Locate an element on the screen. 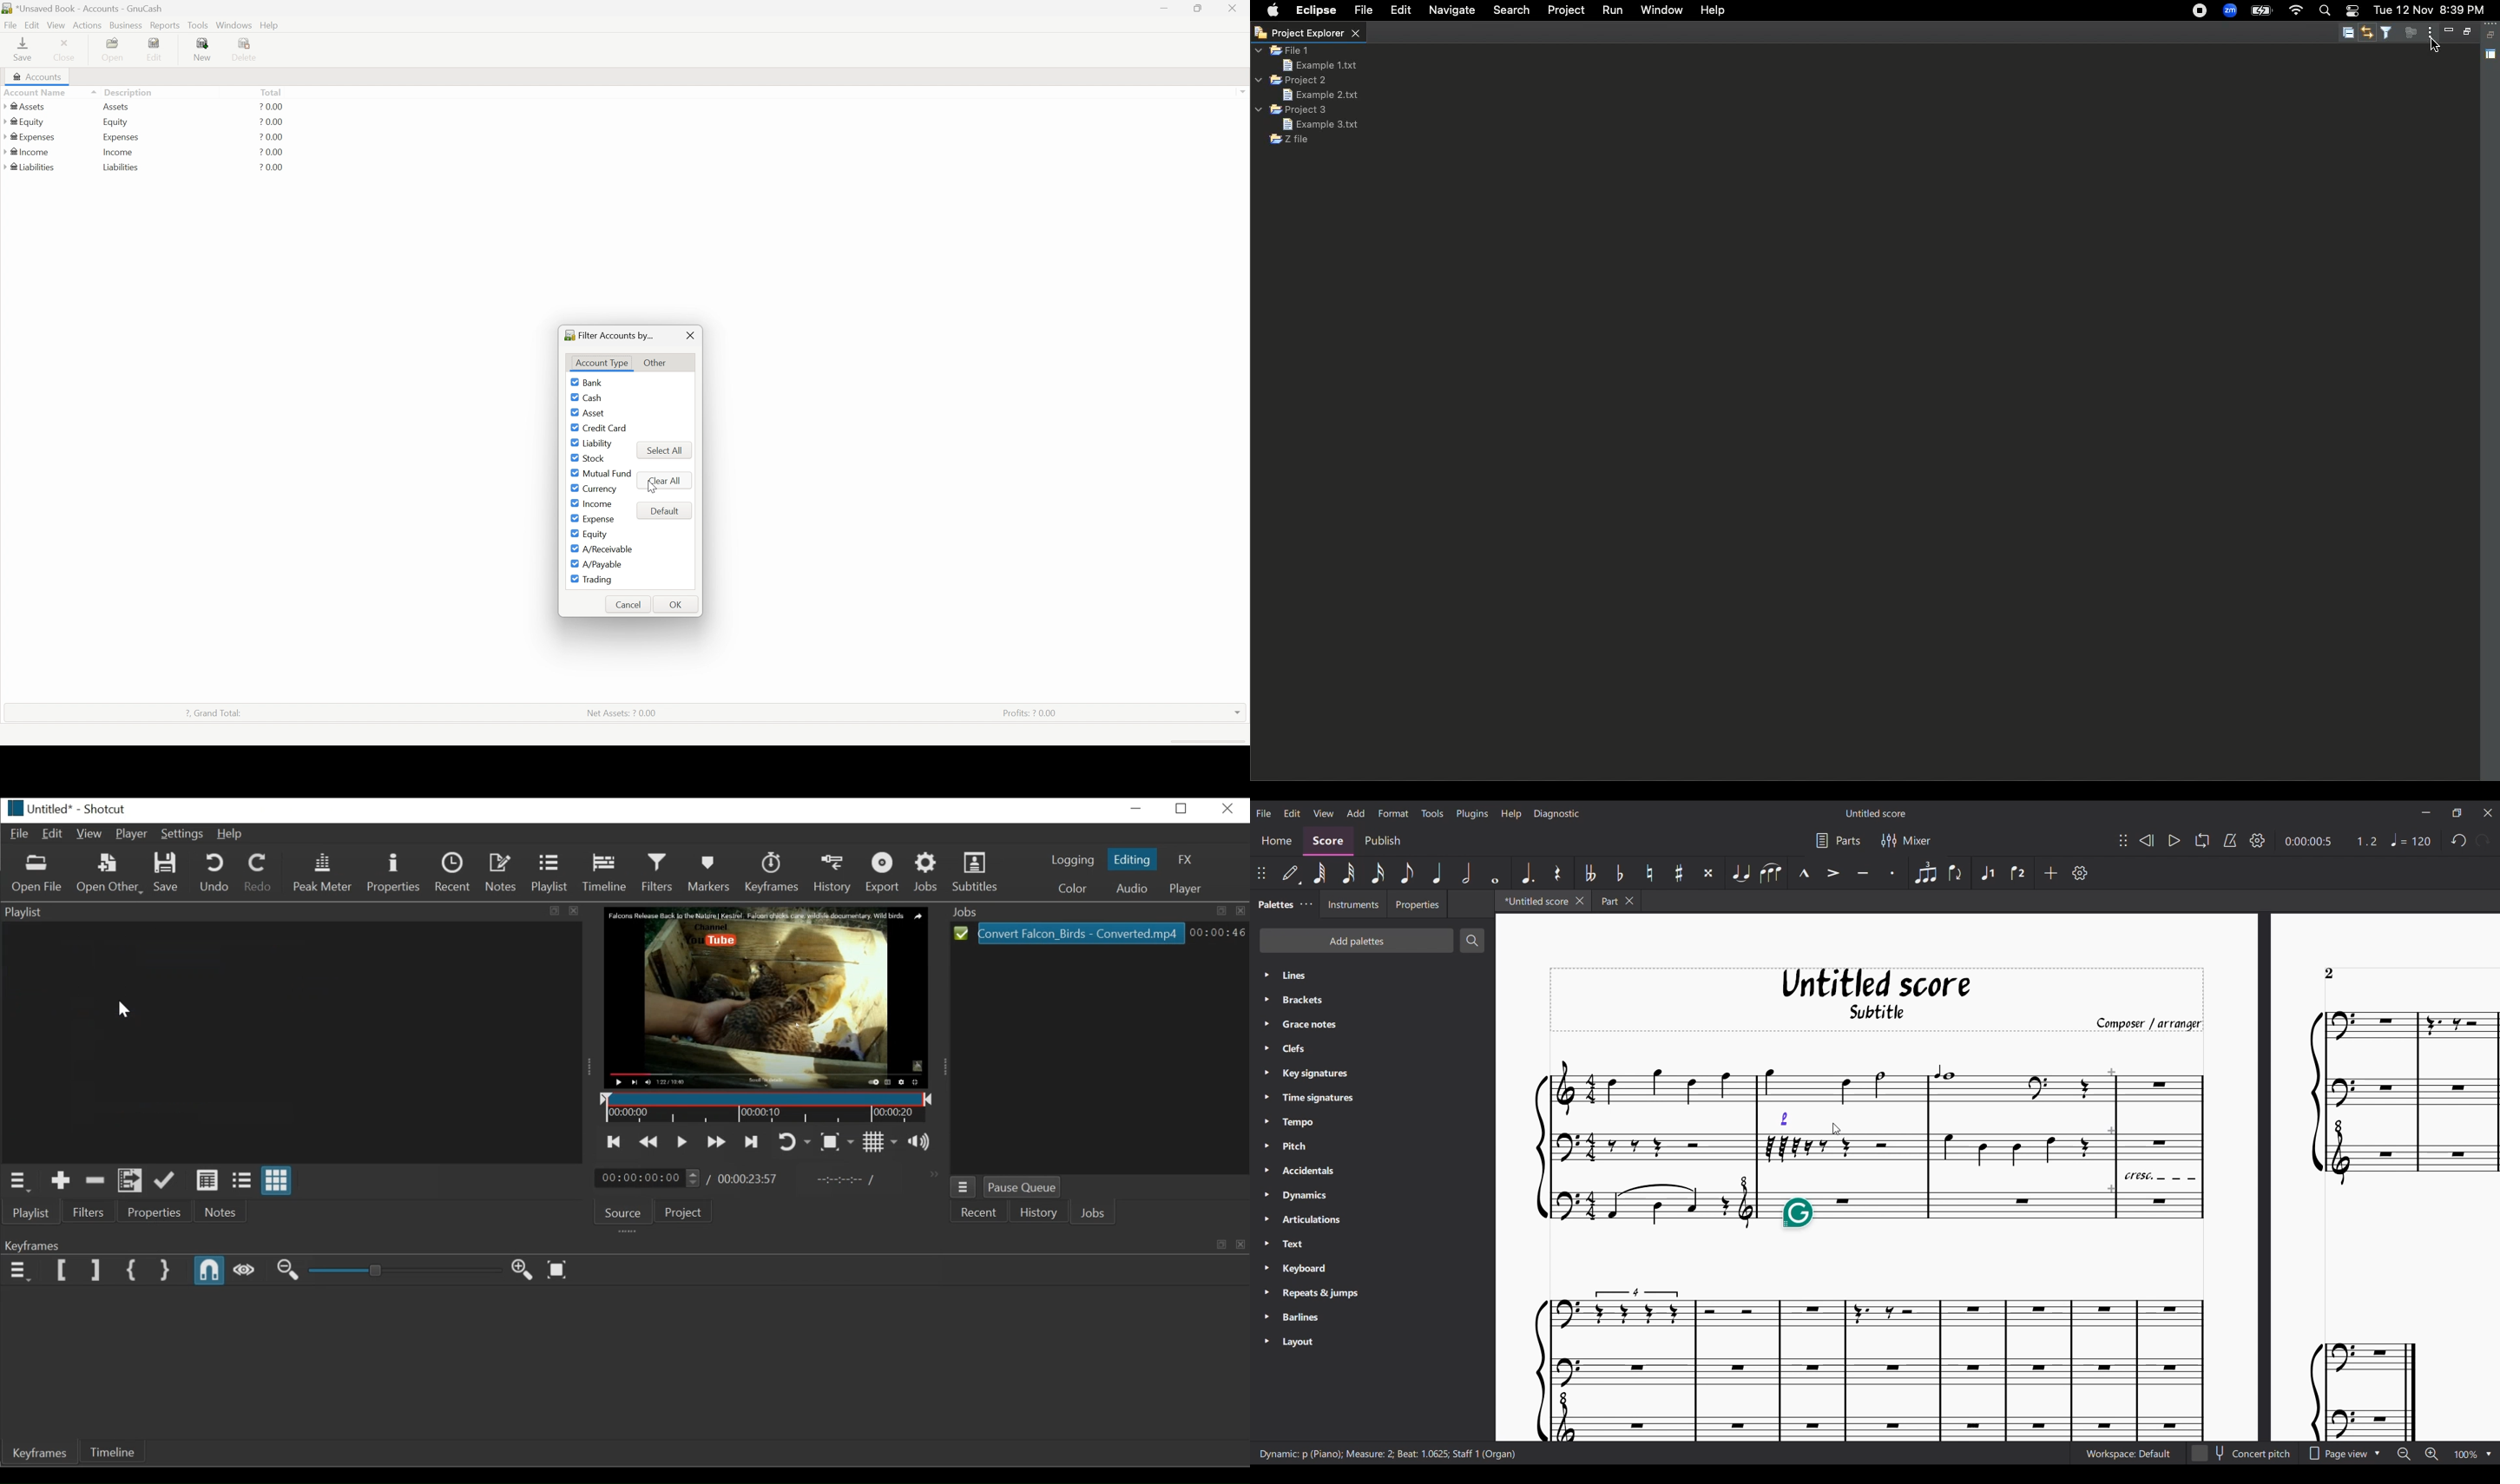 This screenshot has width=2520, height=1484. Slur is located at coordinates (1771, 873).